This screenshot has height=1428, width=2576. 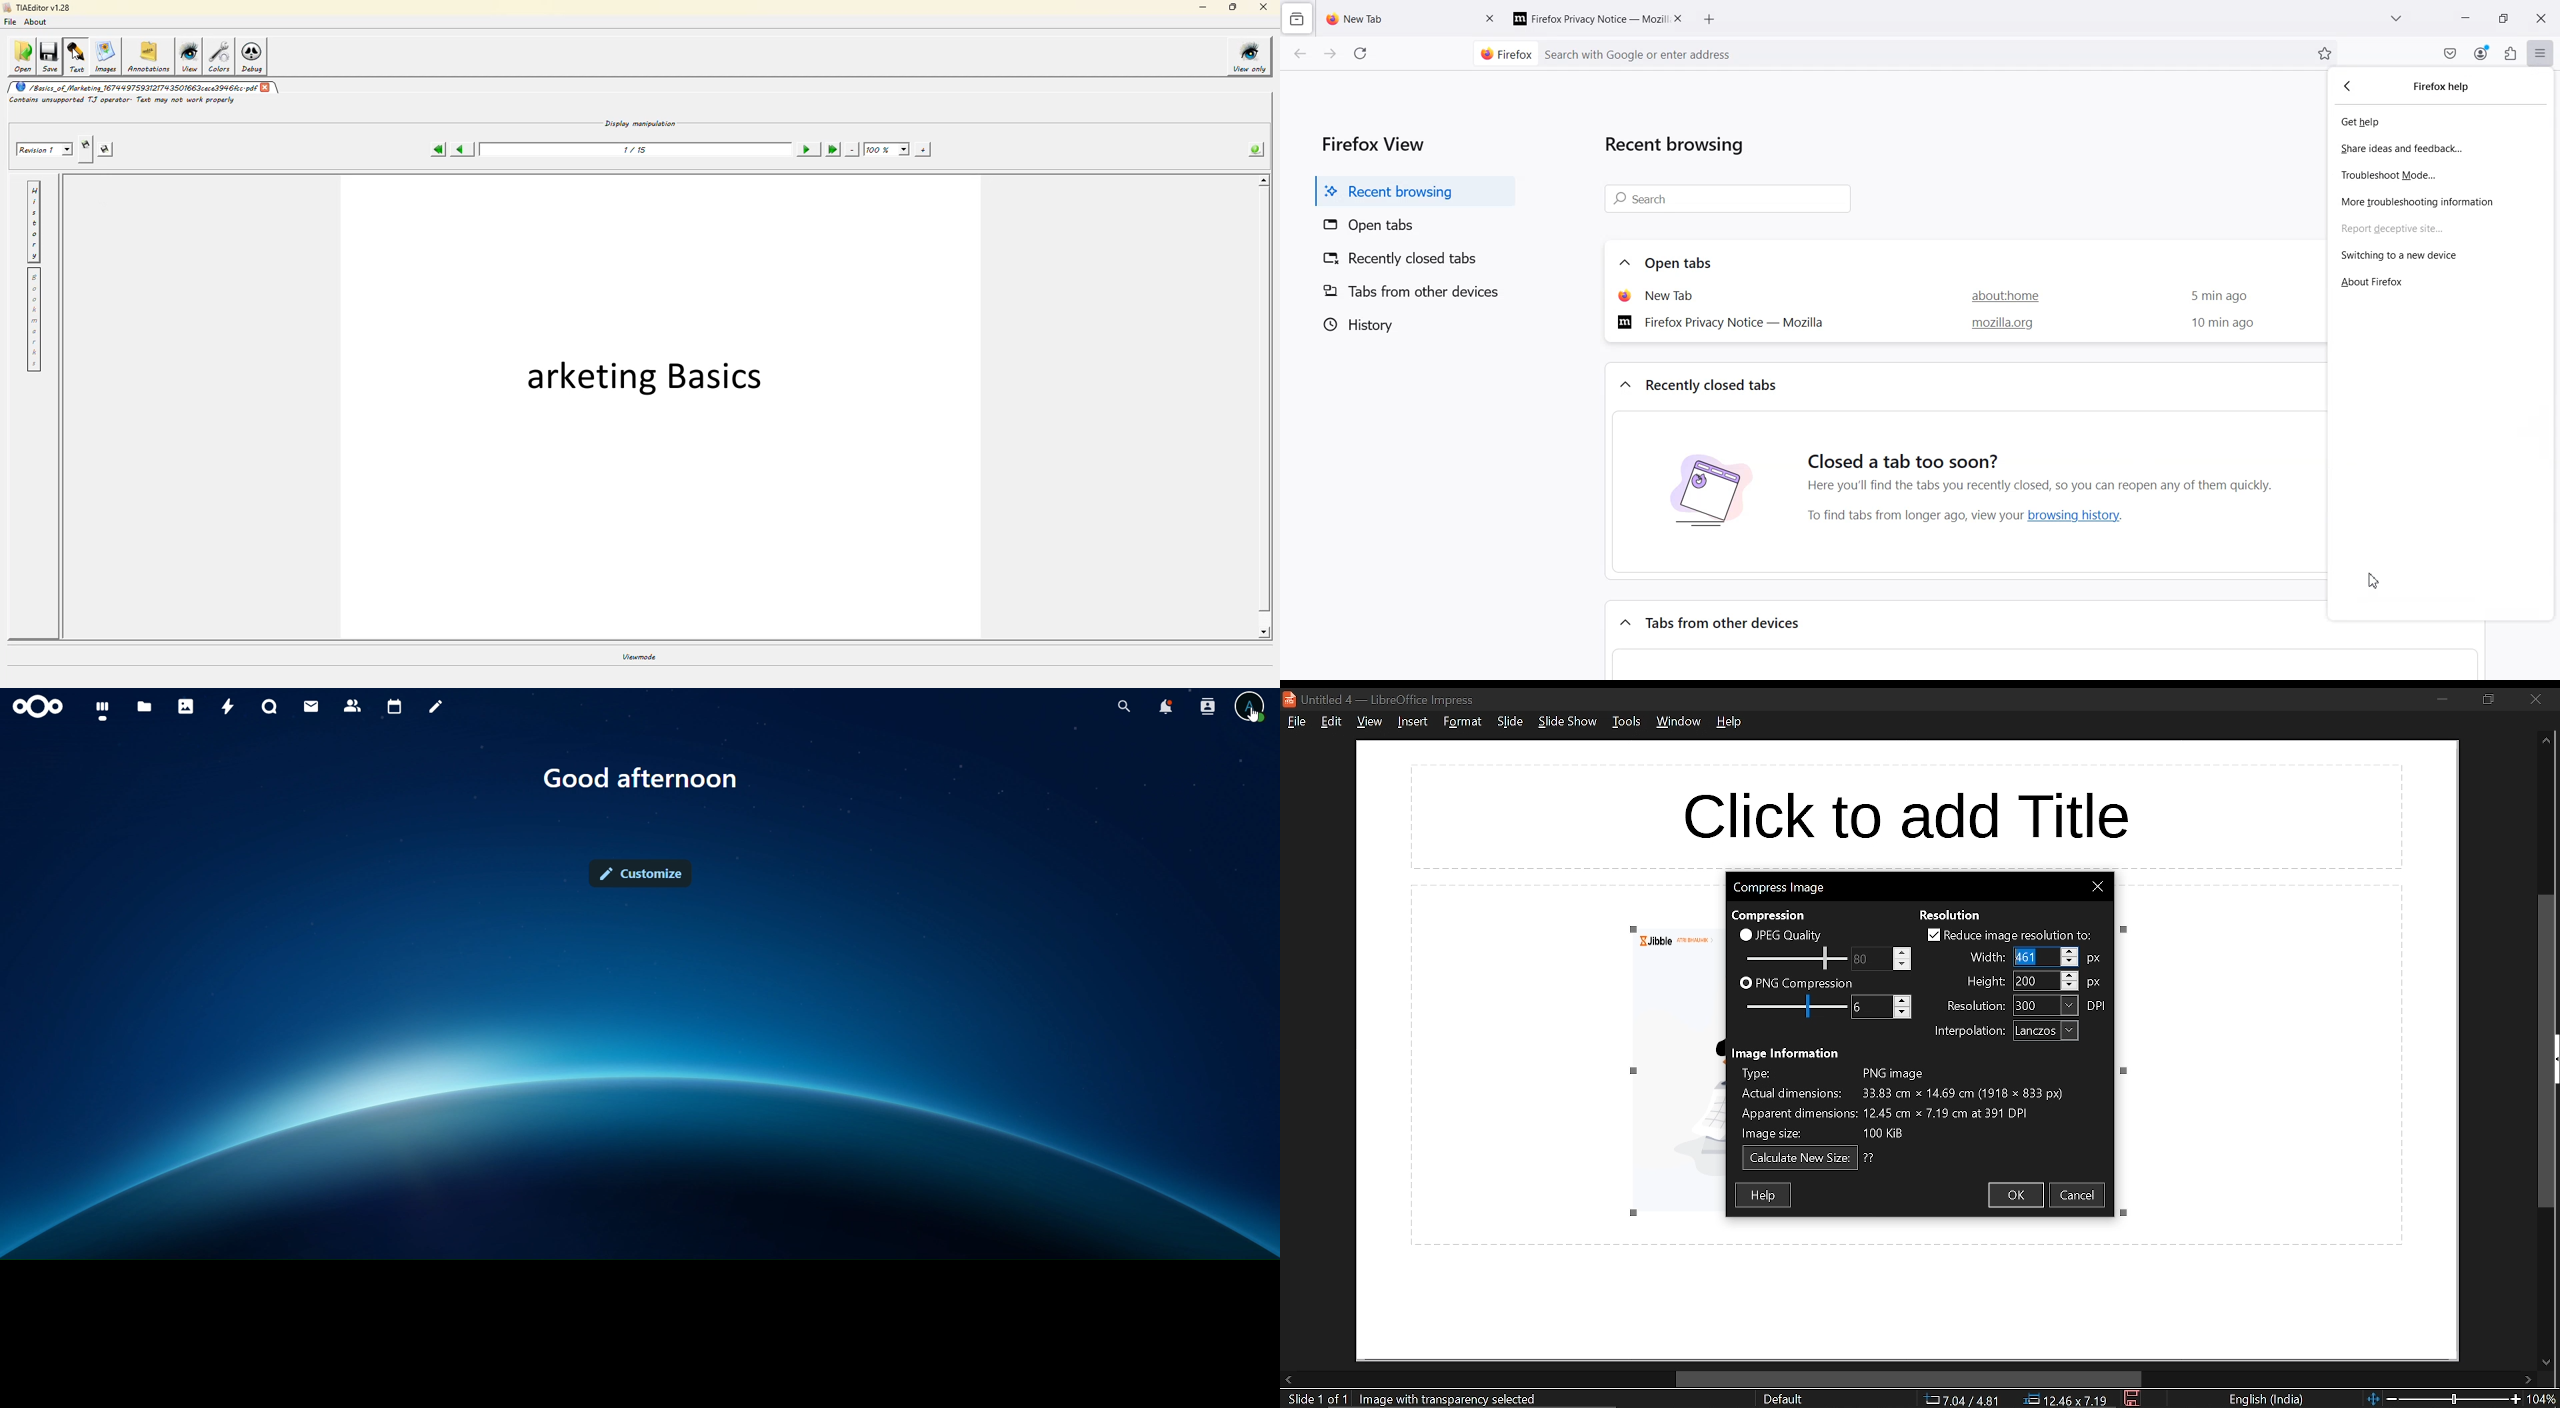 I want to click on Cursor, so click(x=2373, y=581).